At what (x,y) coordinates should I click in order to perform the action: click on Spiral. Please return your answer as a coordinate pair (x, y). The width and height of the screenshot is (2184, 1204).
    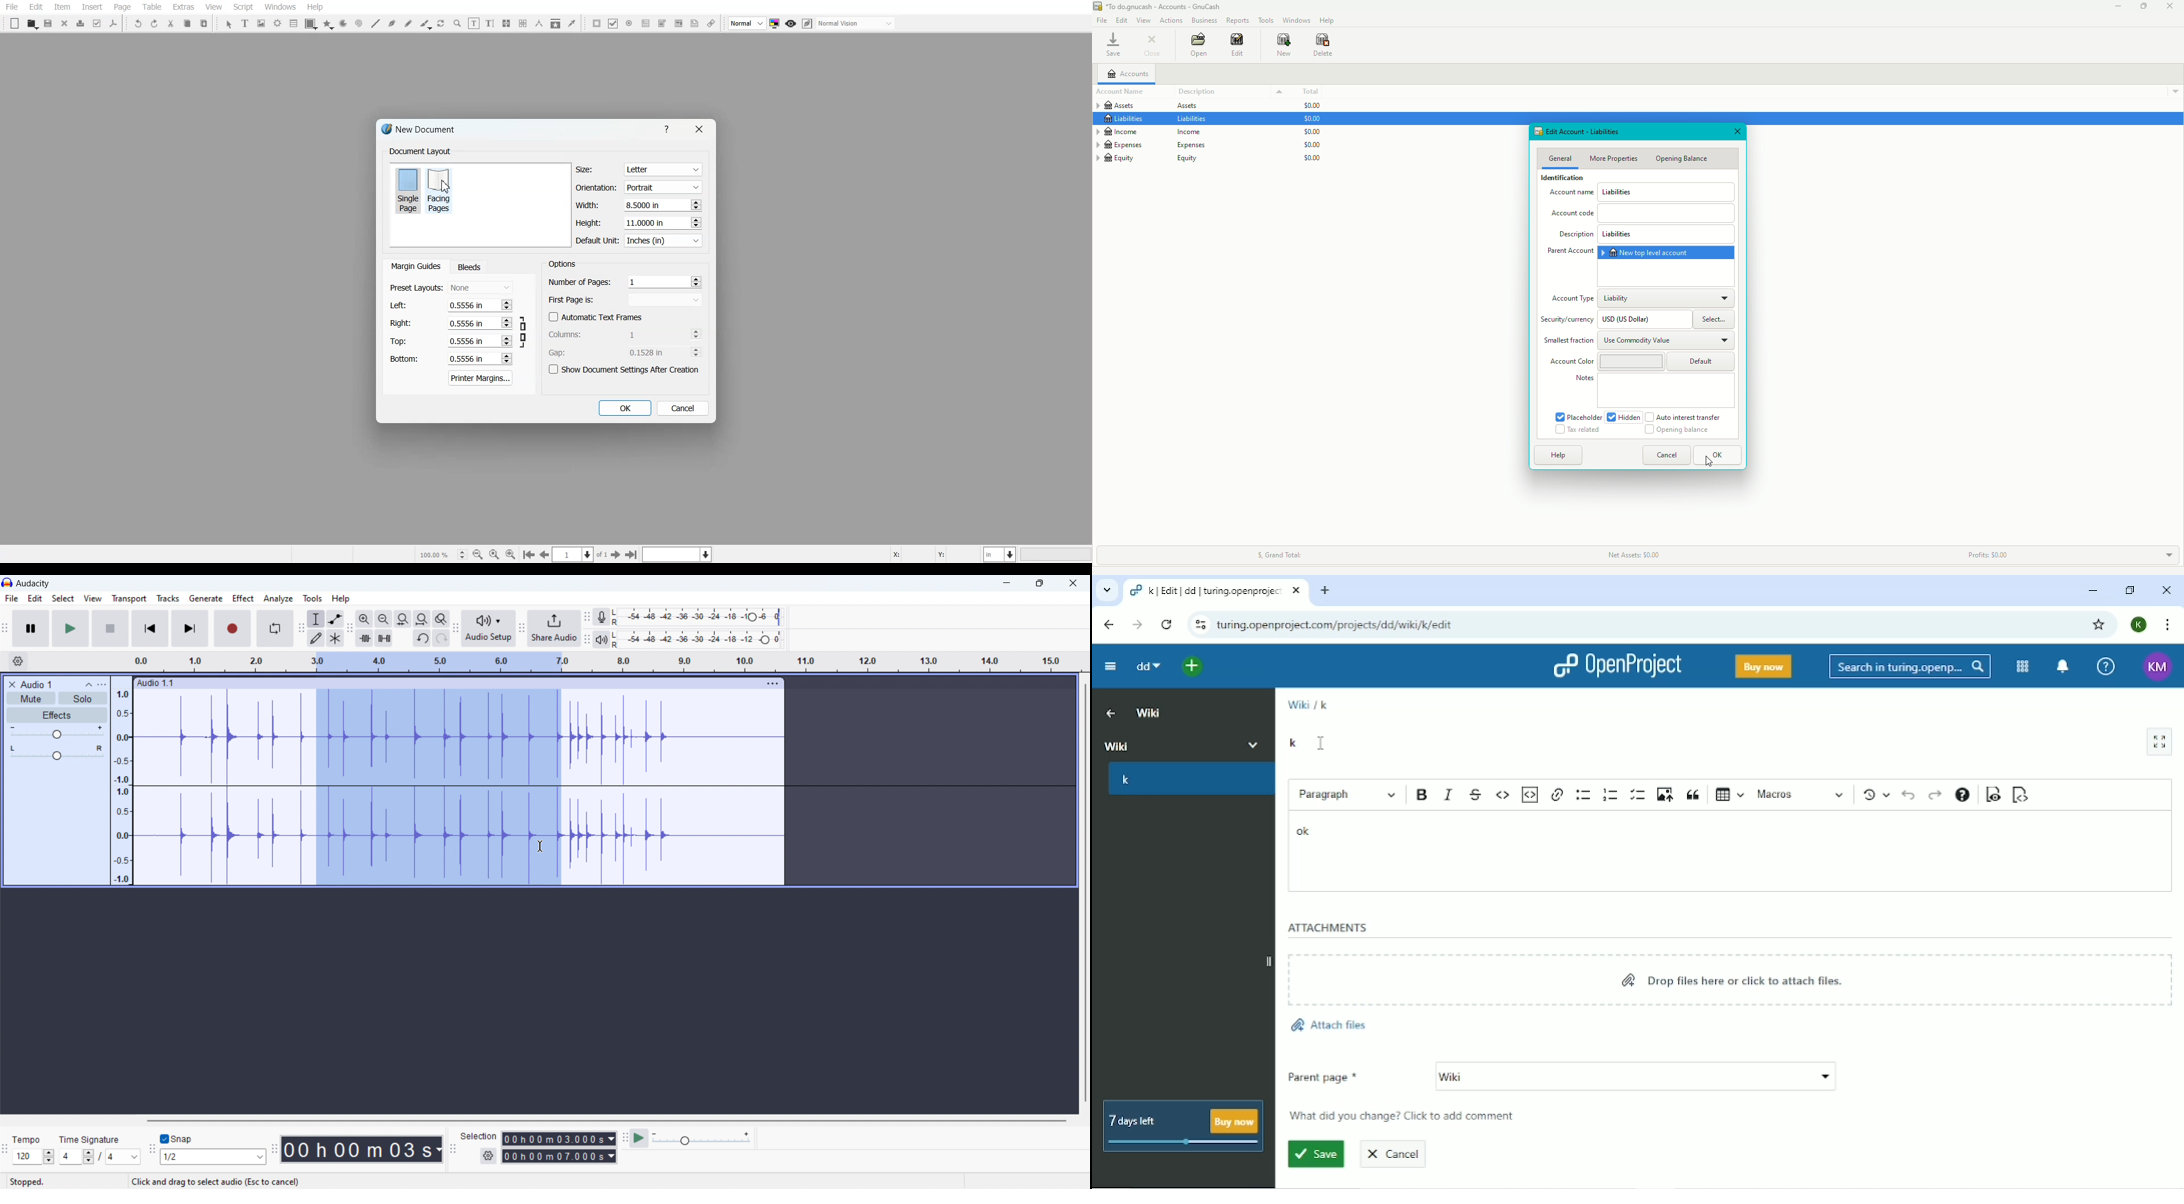
    Looking at the image, I should click on (358, 23).